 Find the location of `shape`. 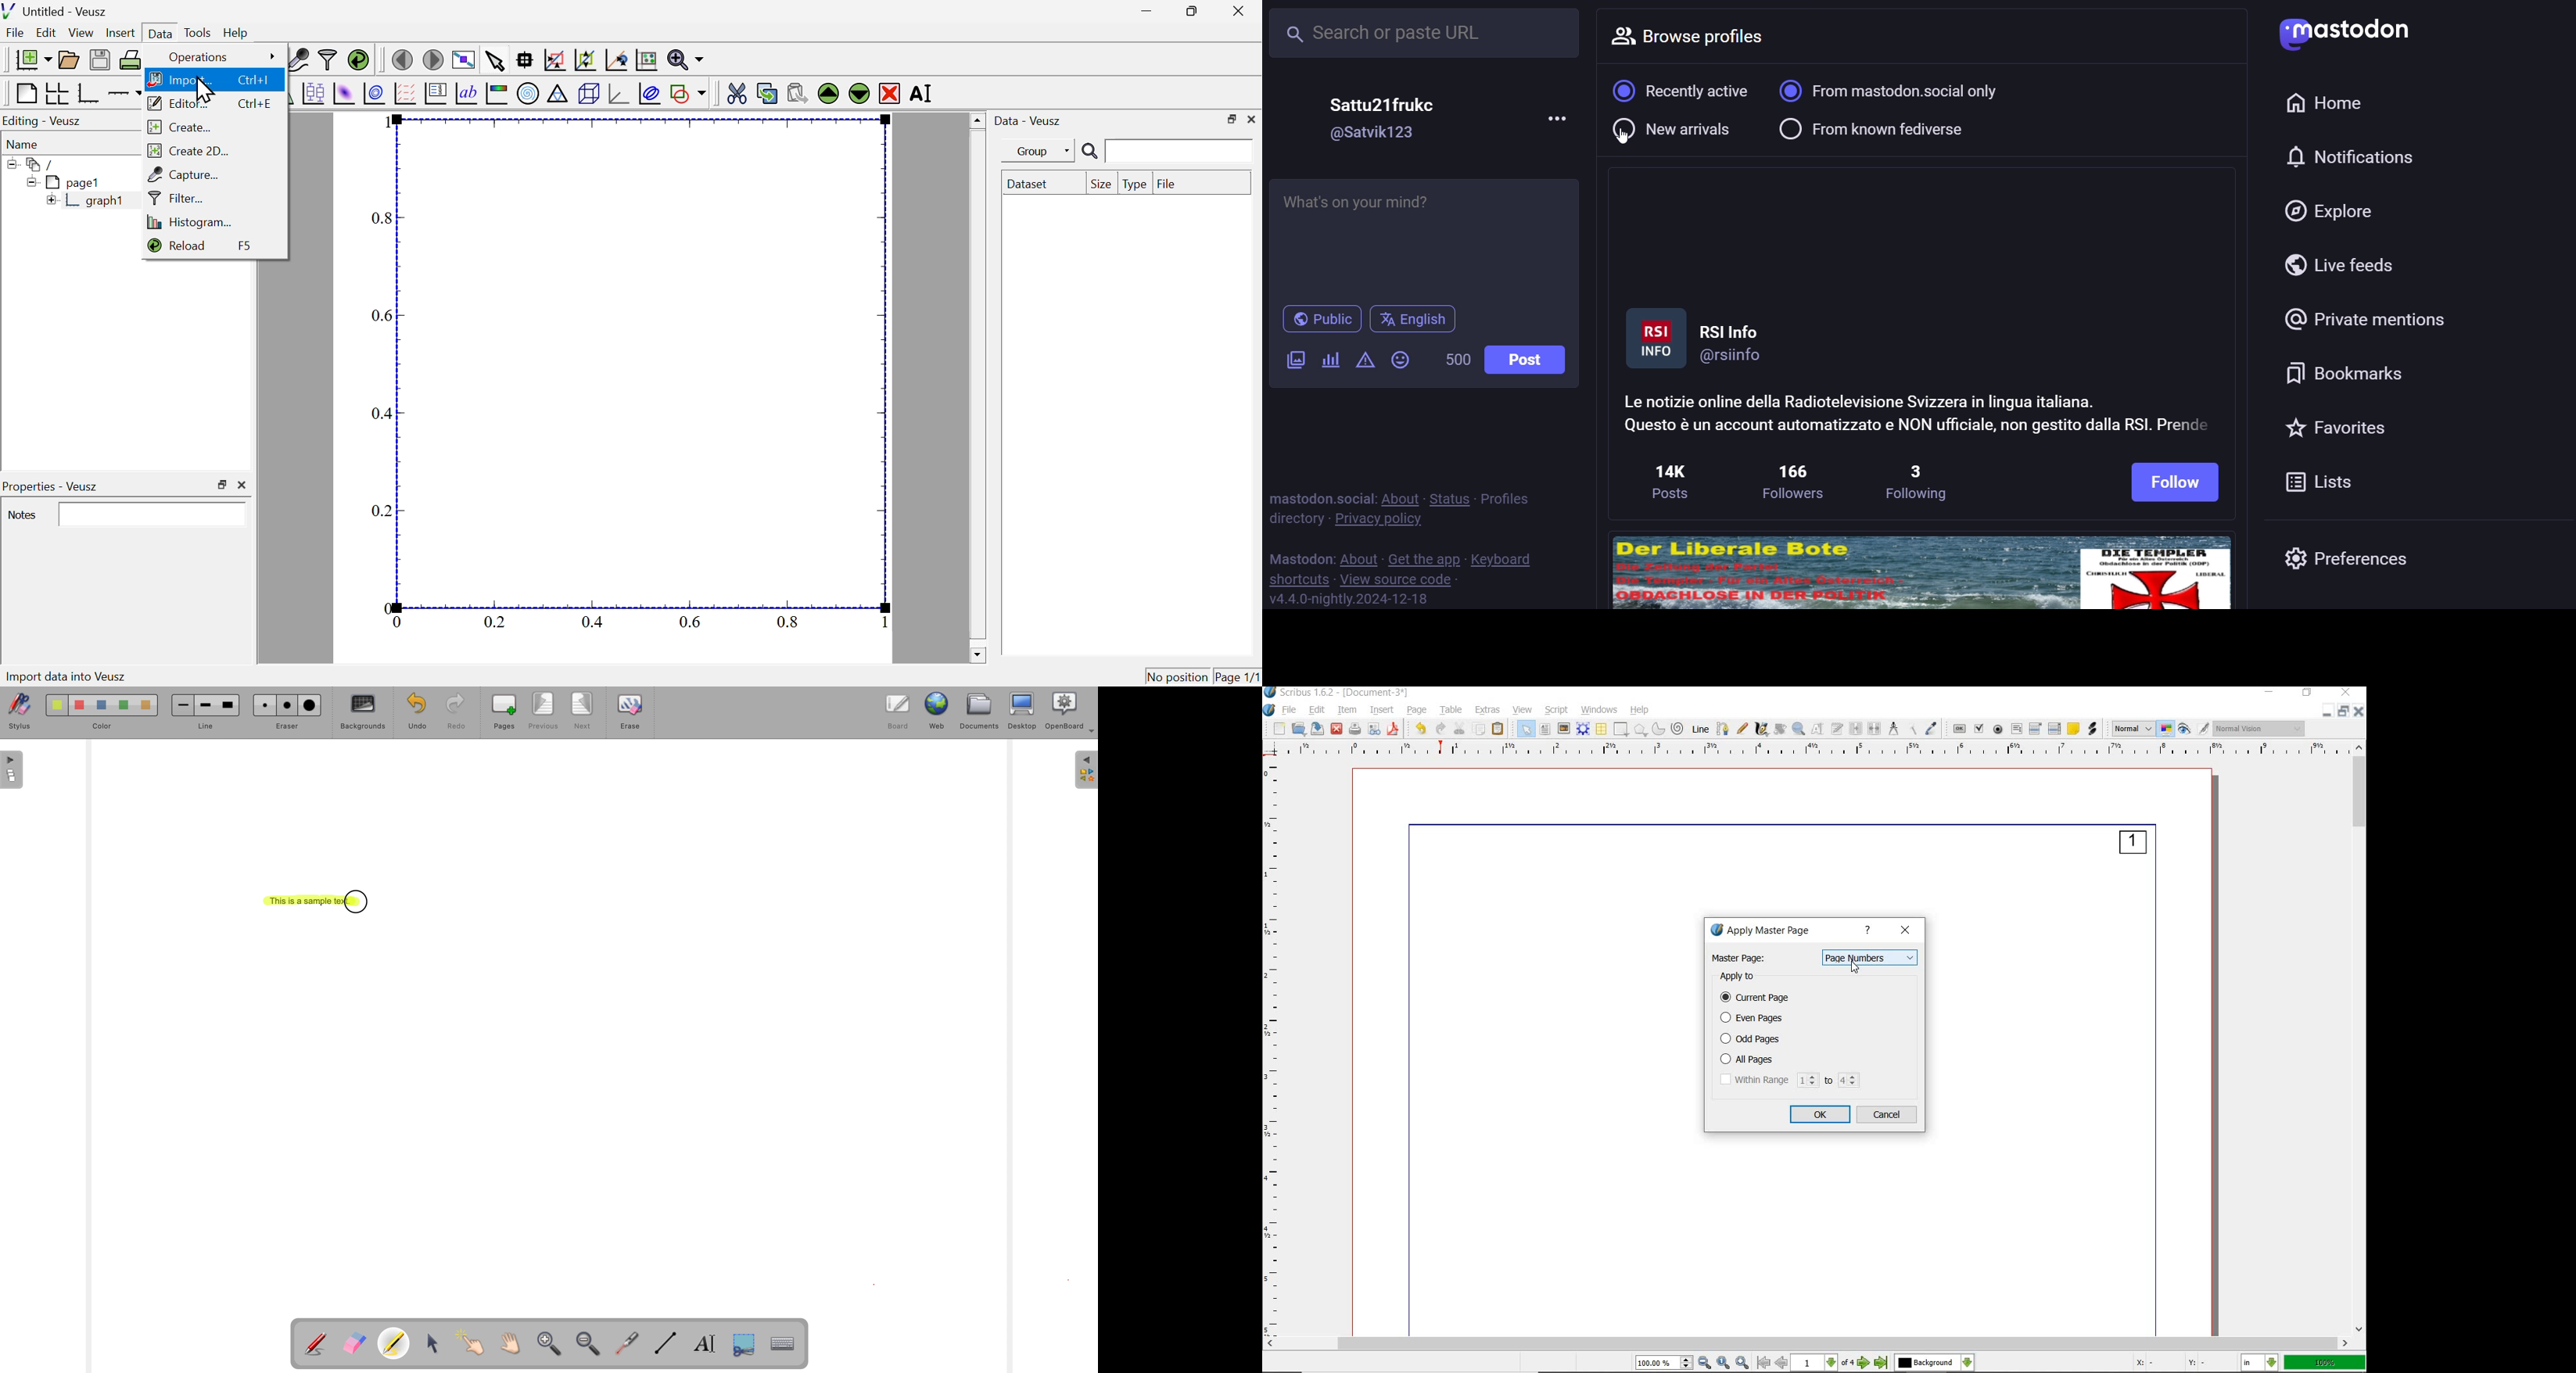

shape is located at coordinates (1621, 729).